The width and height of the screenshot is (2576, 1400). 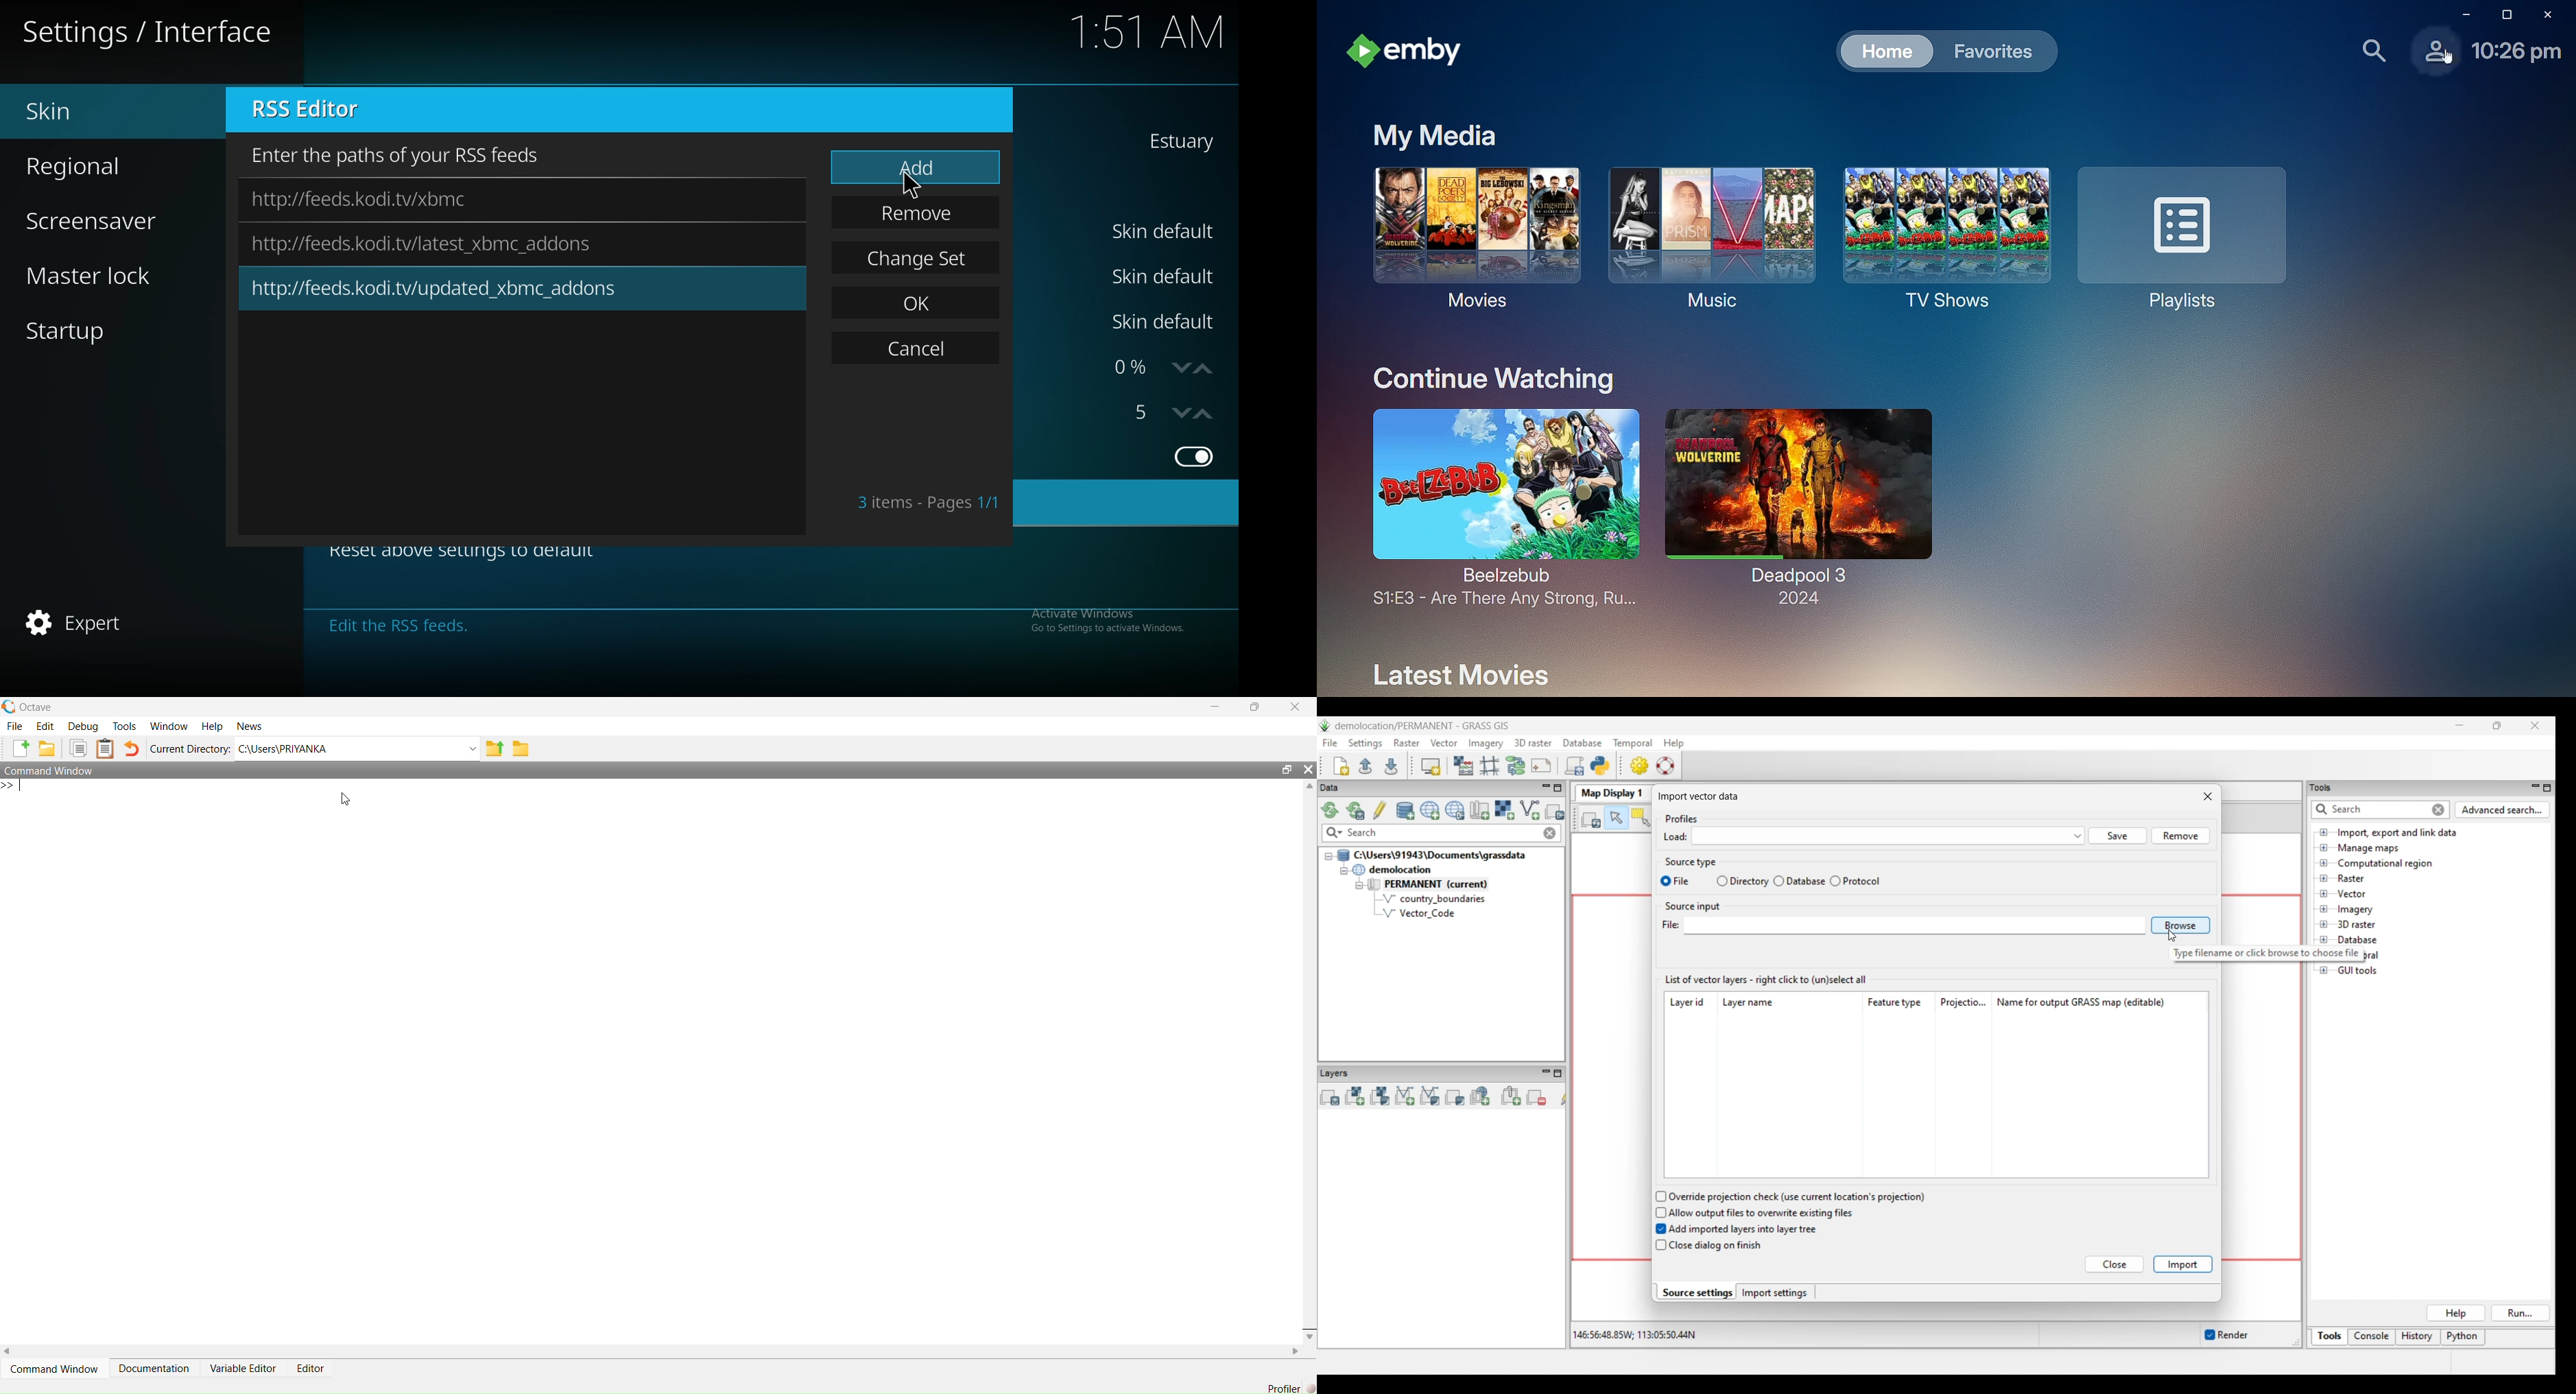 What do you see at coordinates (77, 624) in the screenshot?
I see `Expert` at bounding box center [77, 624].